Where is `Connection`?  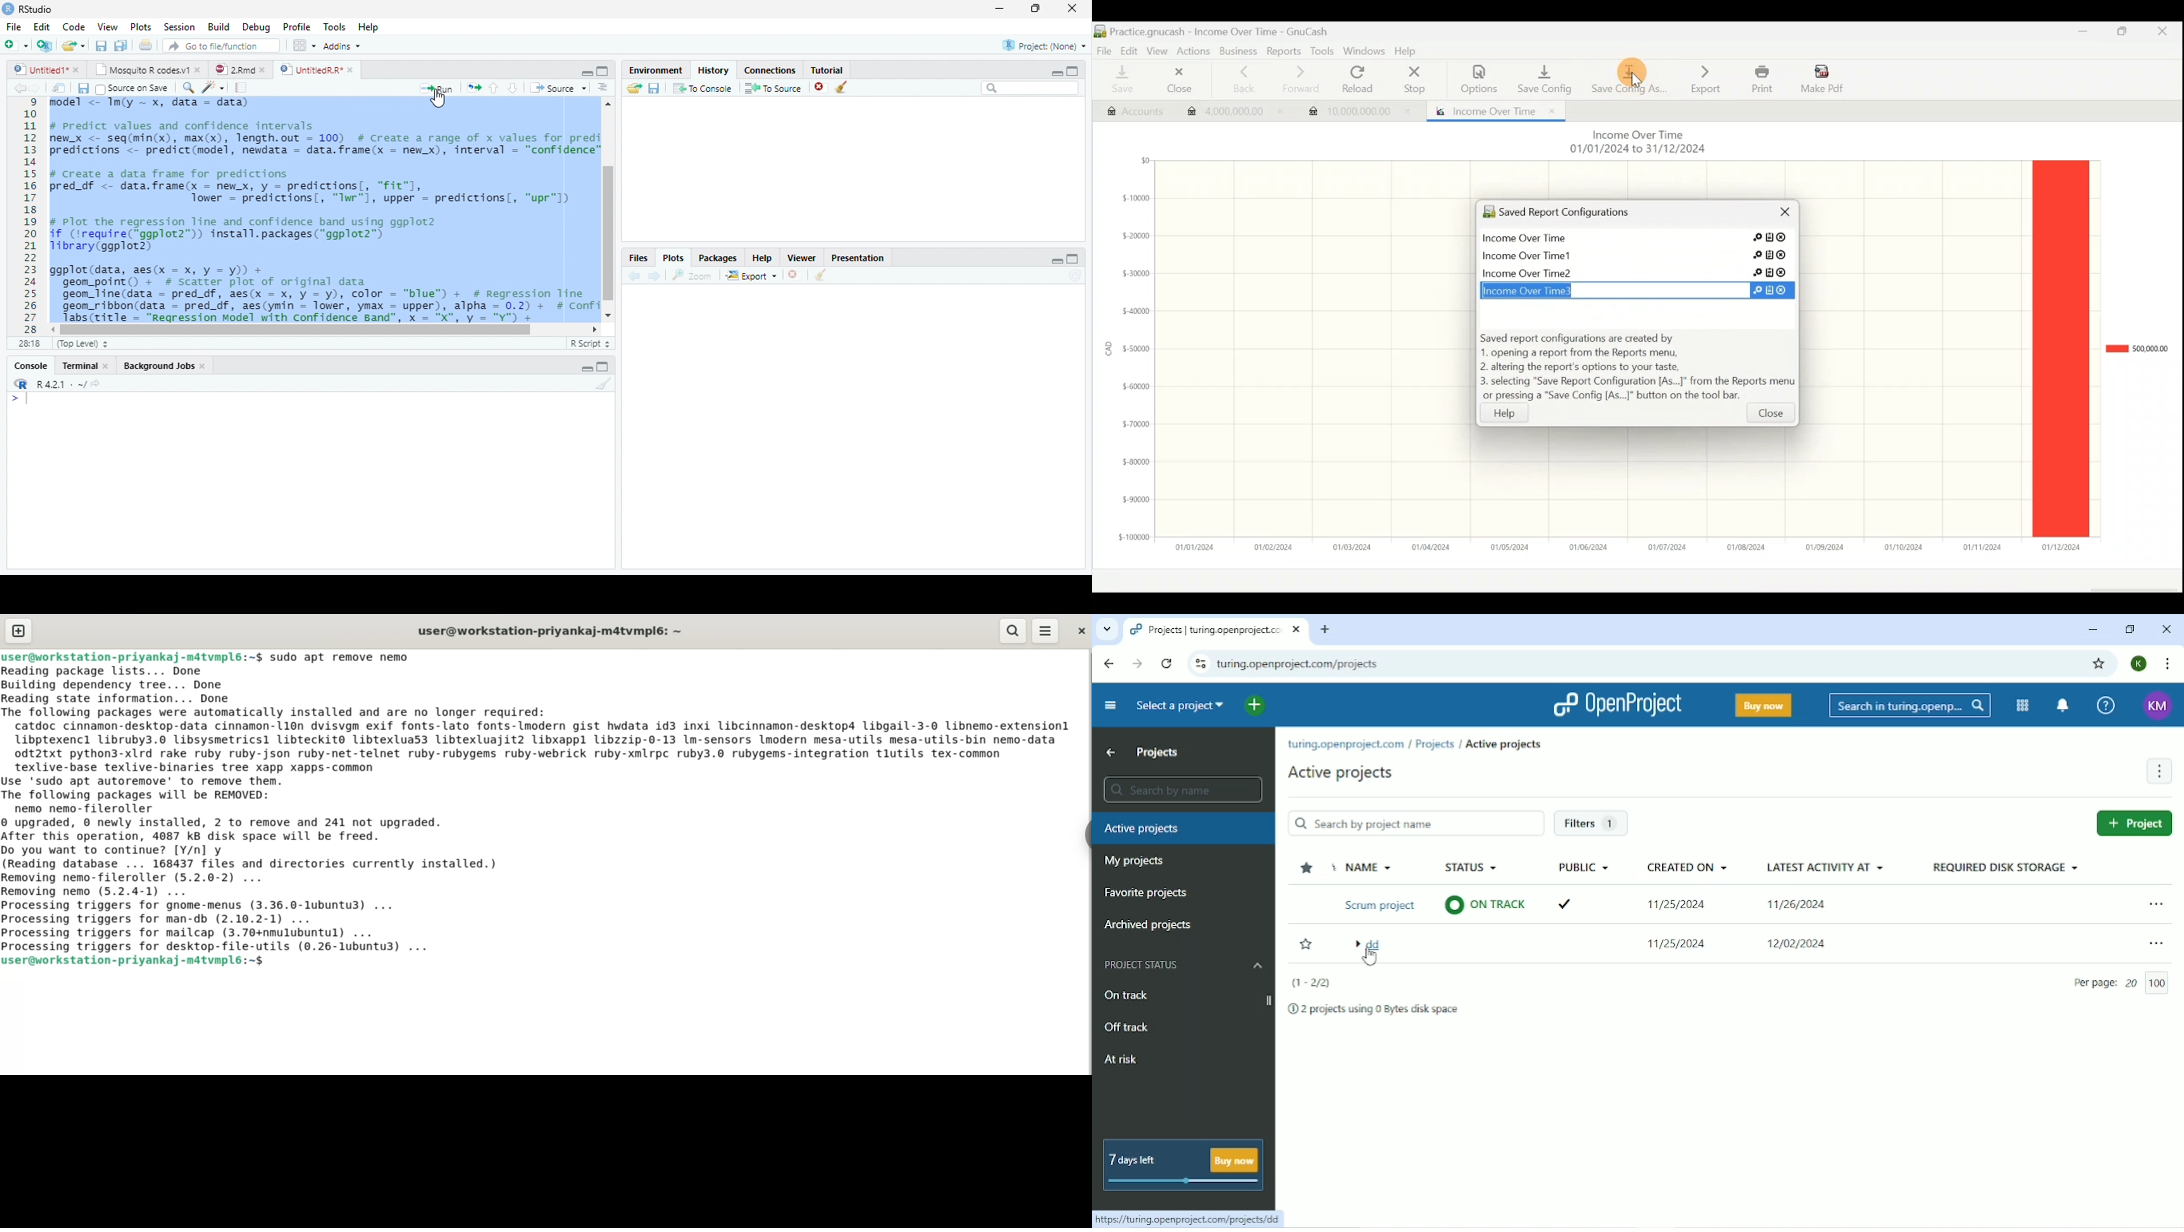 Connection is located at coordinates (770, 70).